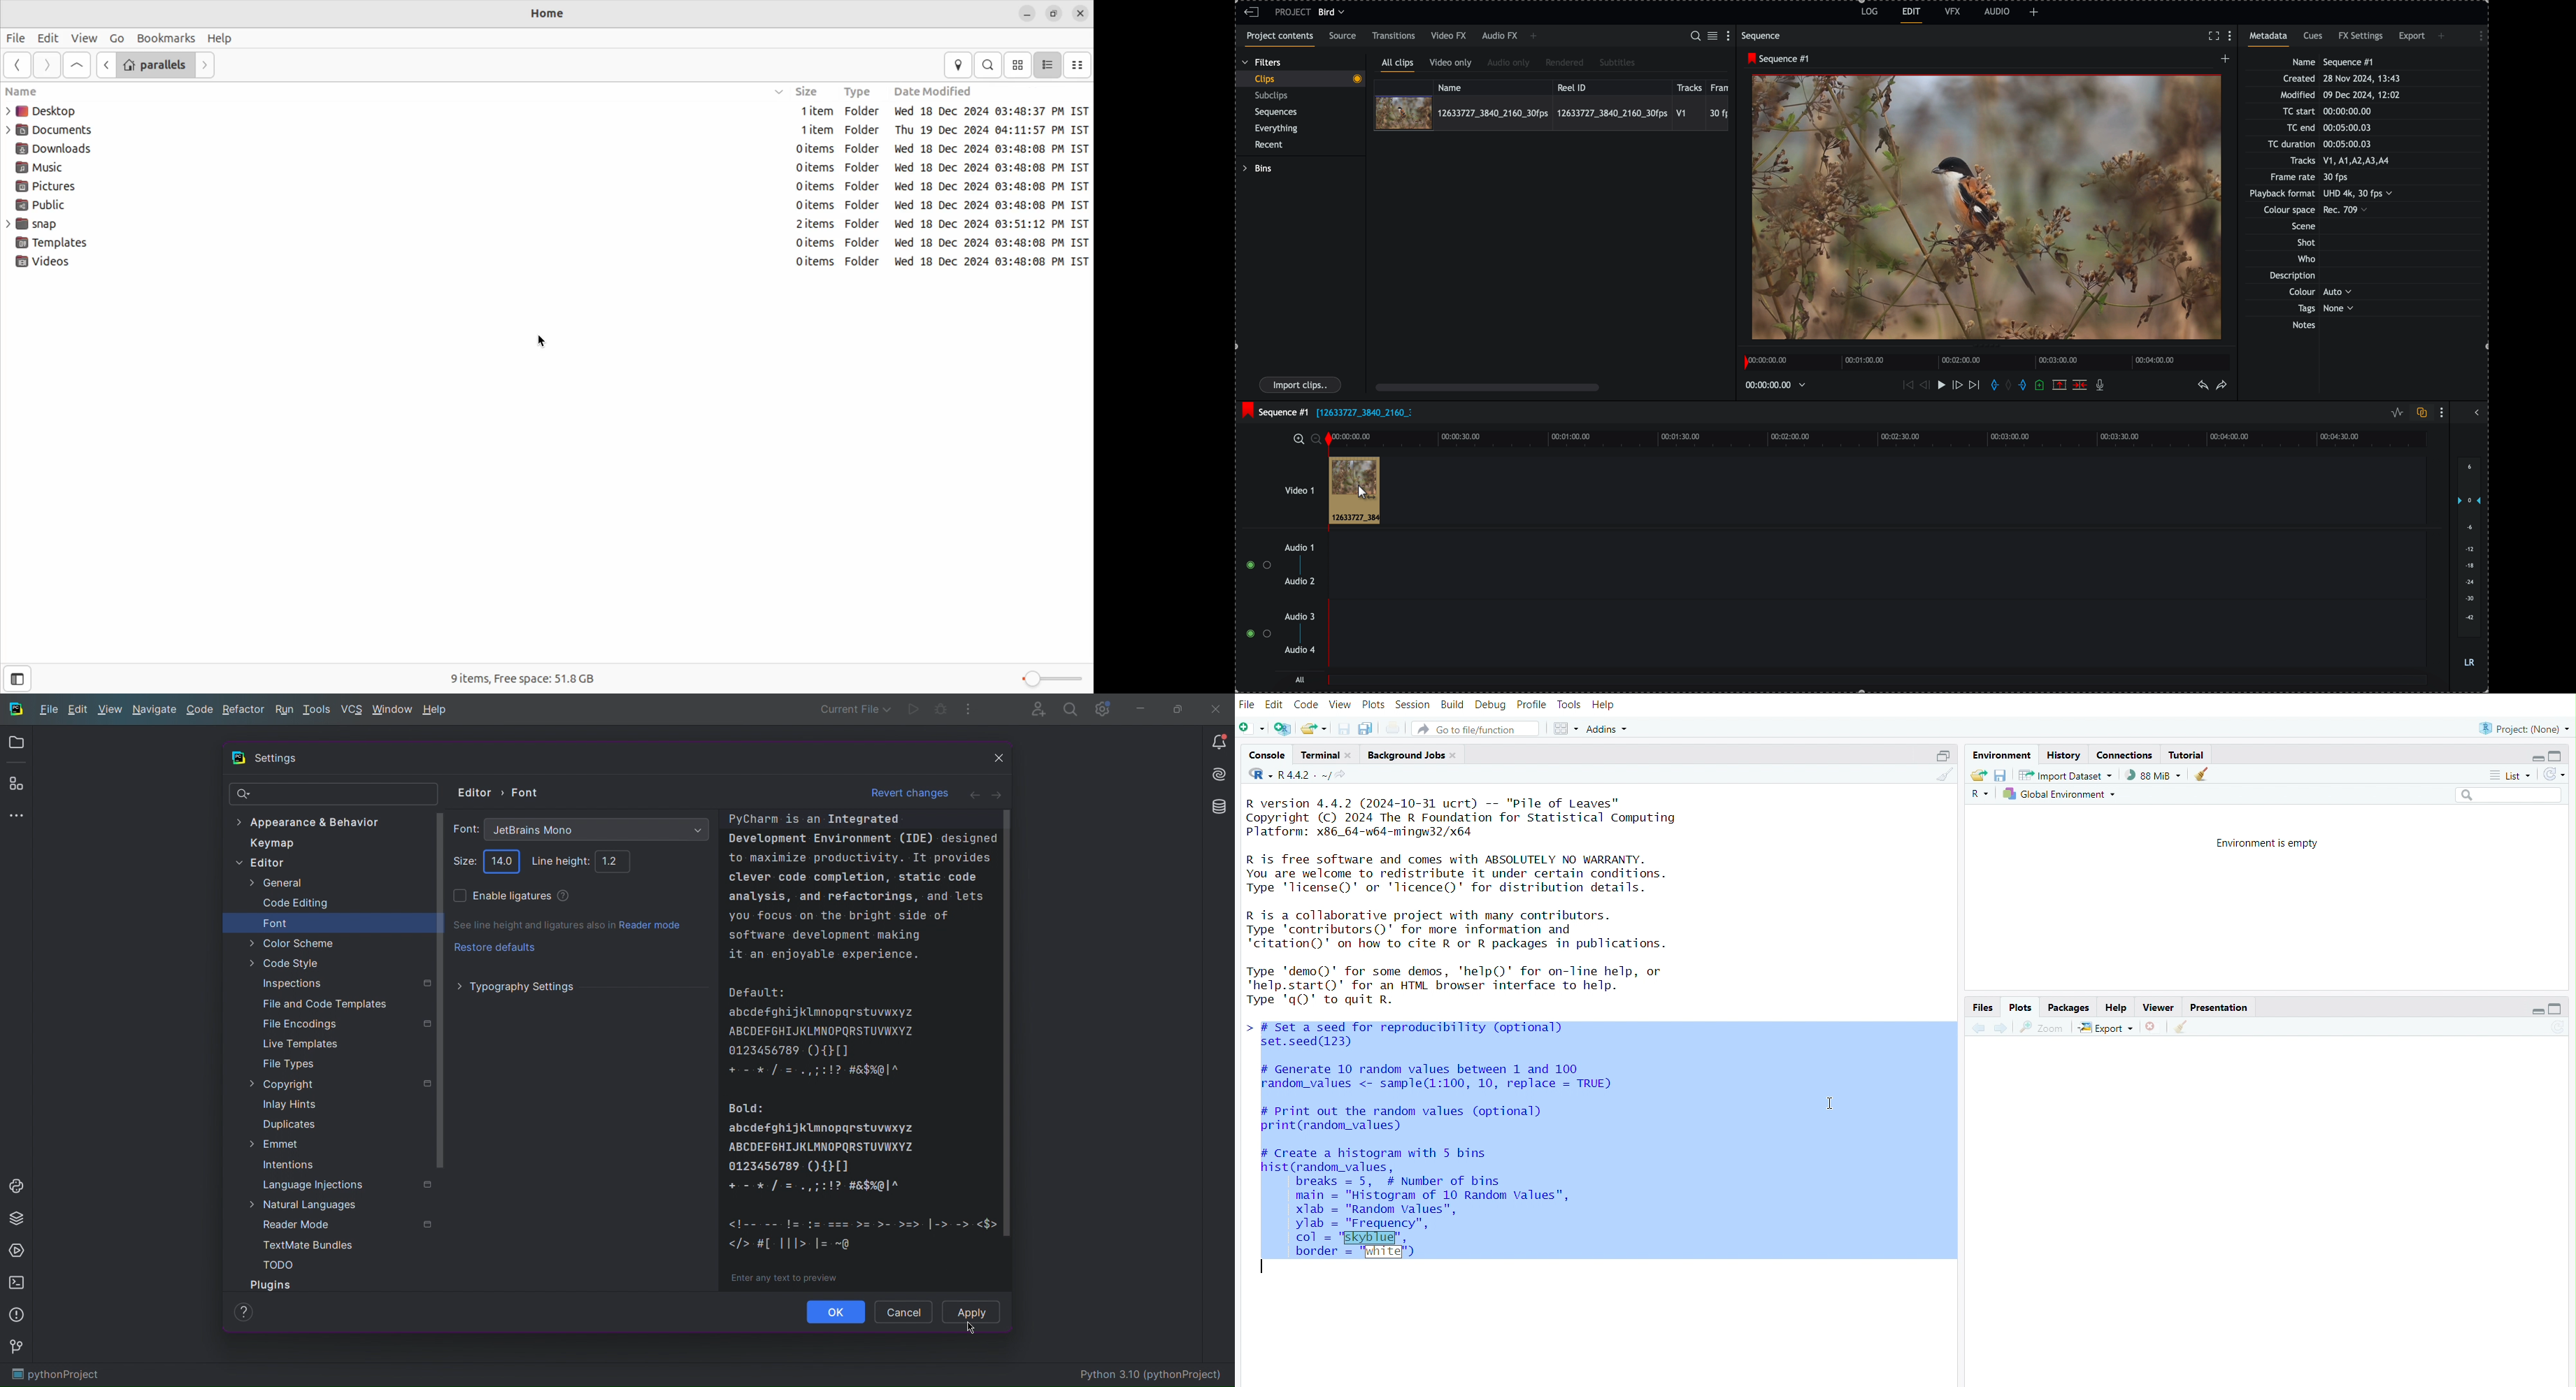 Image resolution: width=2576 pixels, height=1400 pixels. I want to click on maximize, so click(2562, 754).